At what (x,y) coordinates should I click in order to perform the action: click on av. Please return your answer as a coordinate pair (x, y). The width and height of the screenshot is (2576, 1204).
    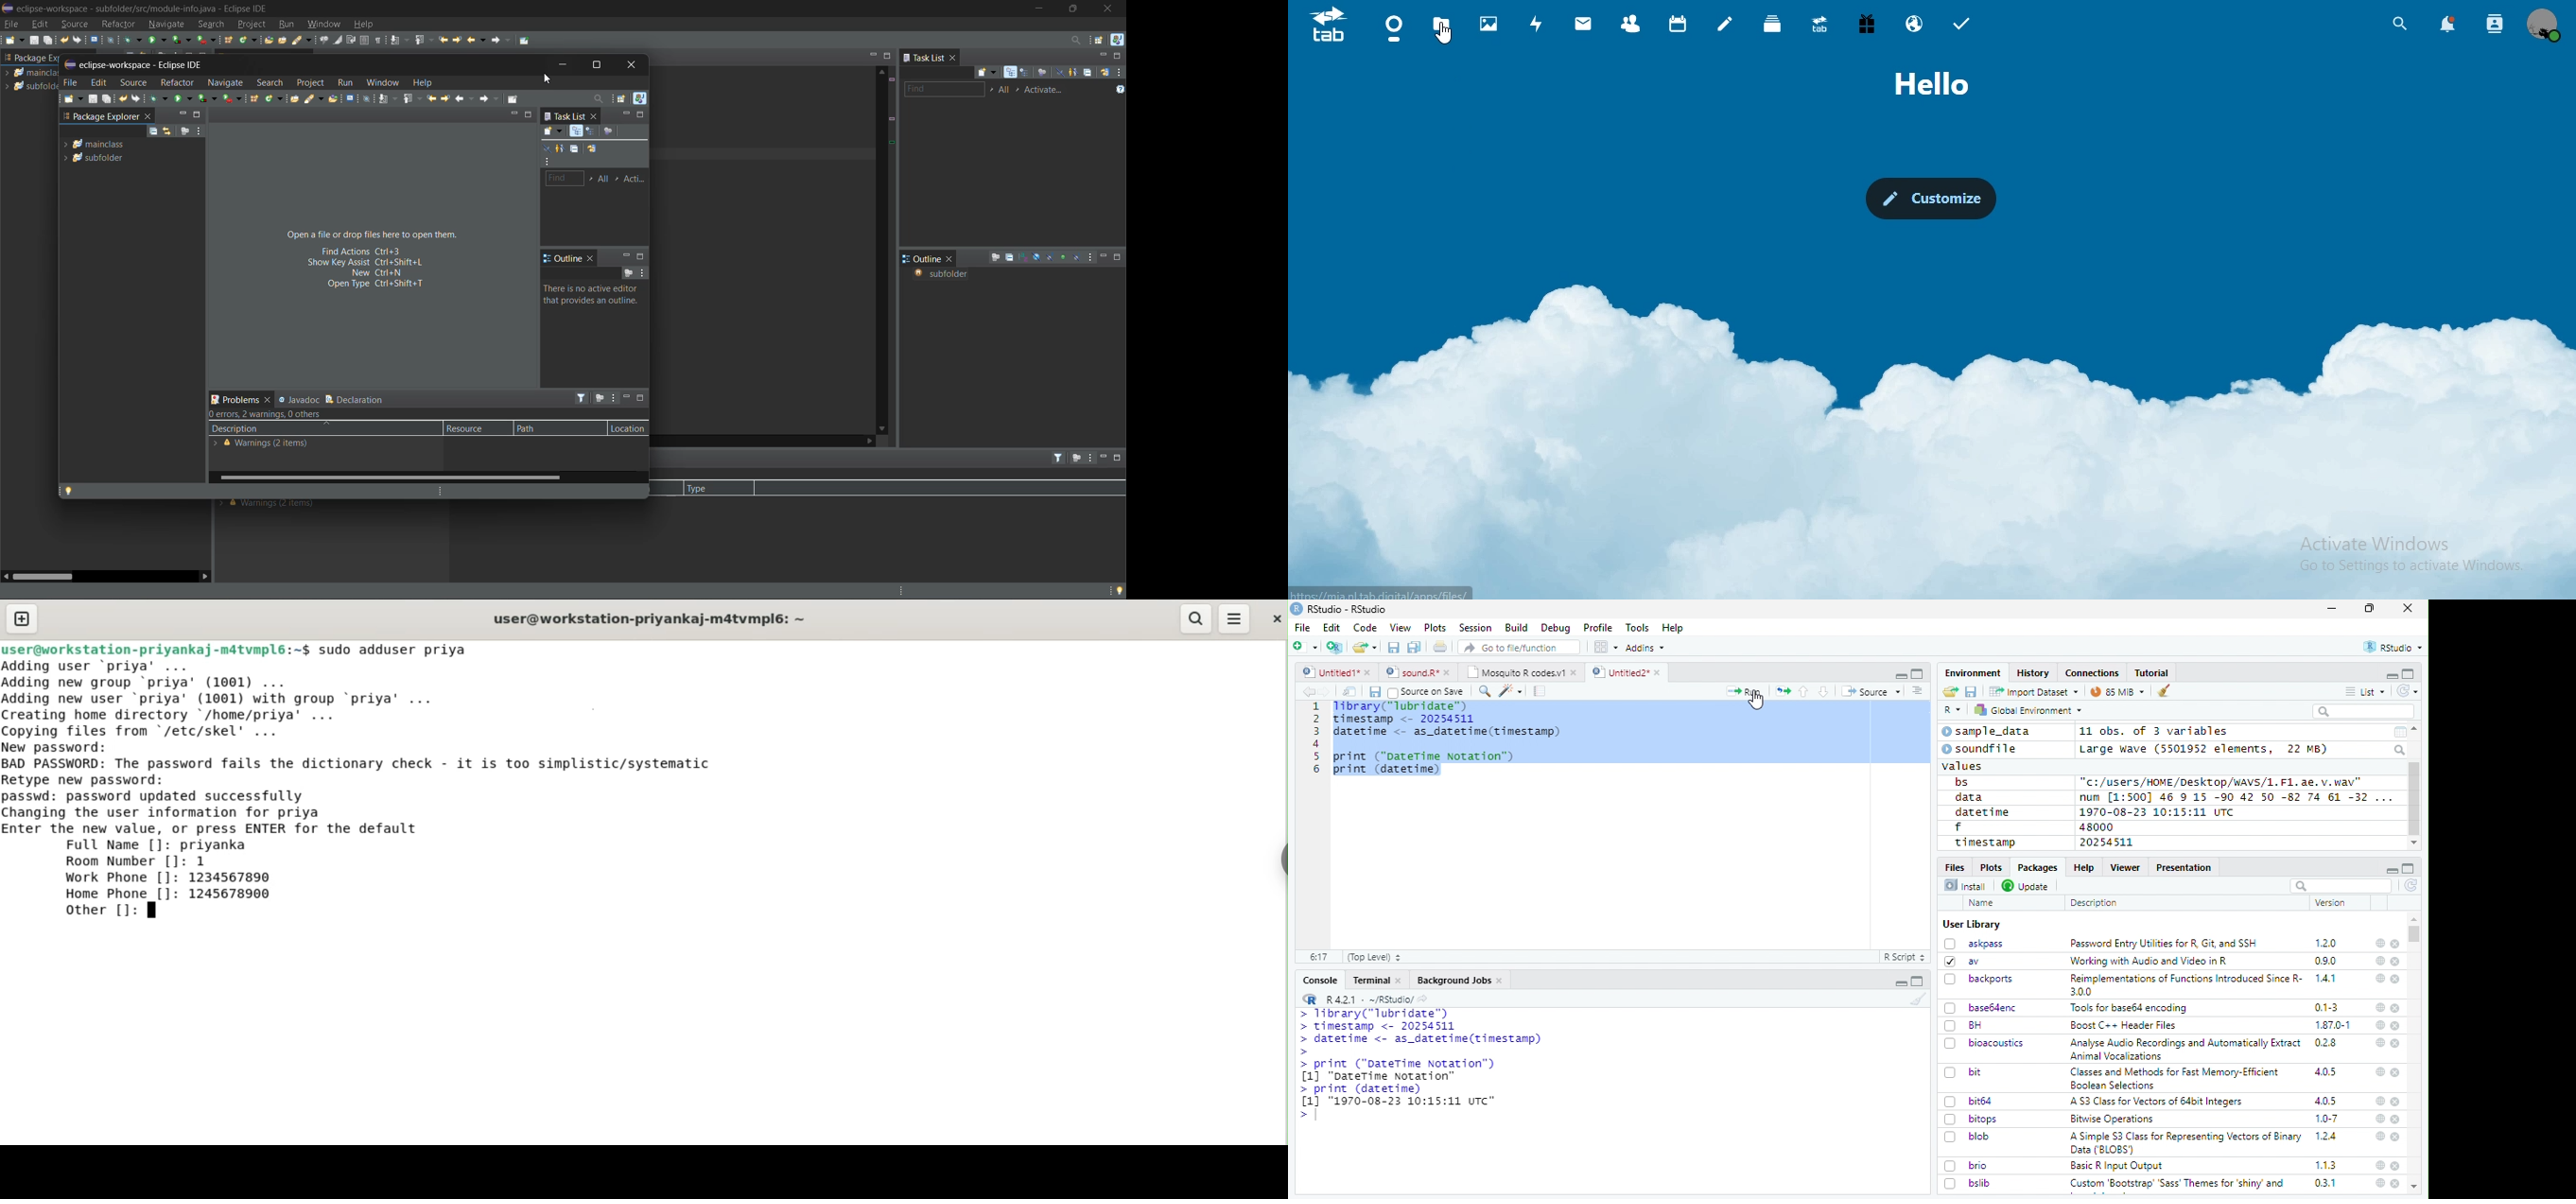
    Looking at the image, I should click on (1962, 960).